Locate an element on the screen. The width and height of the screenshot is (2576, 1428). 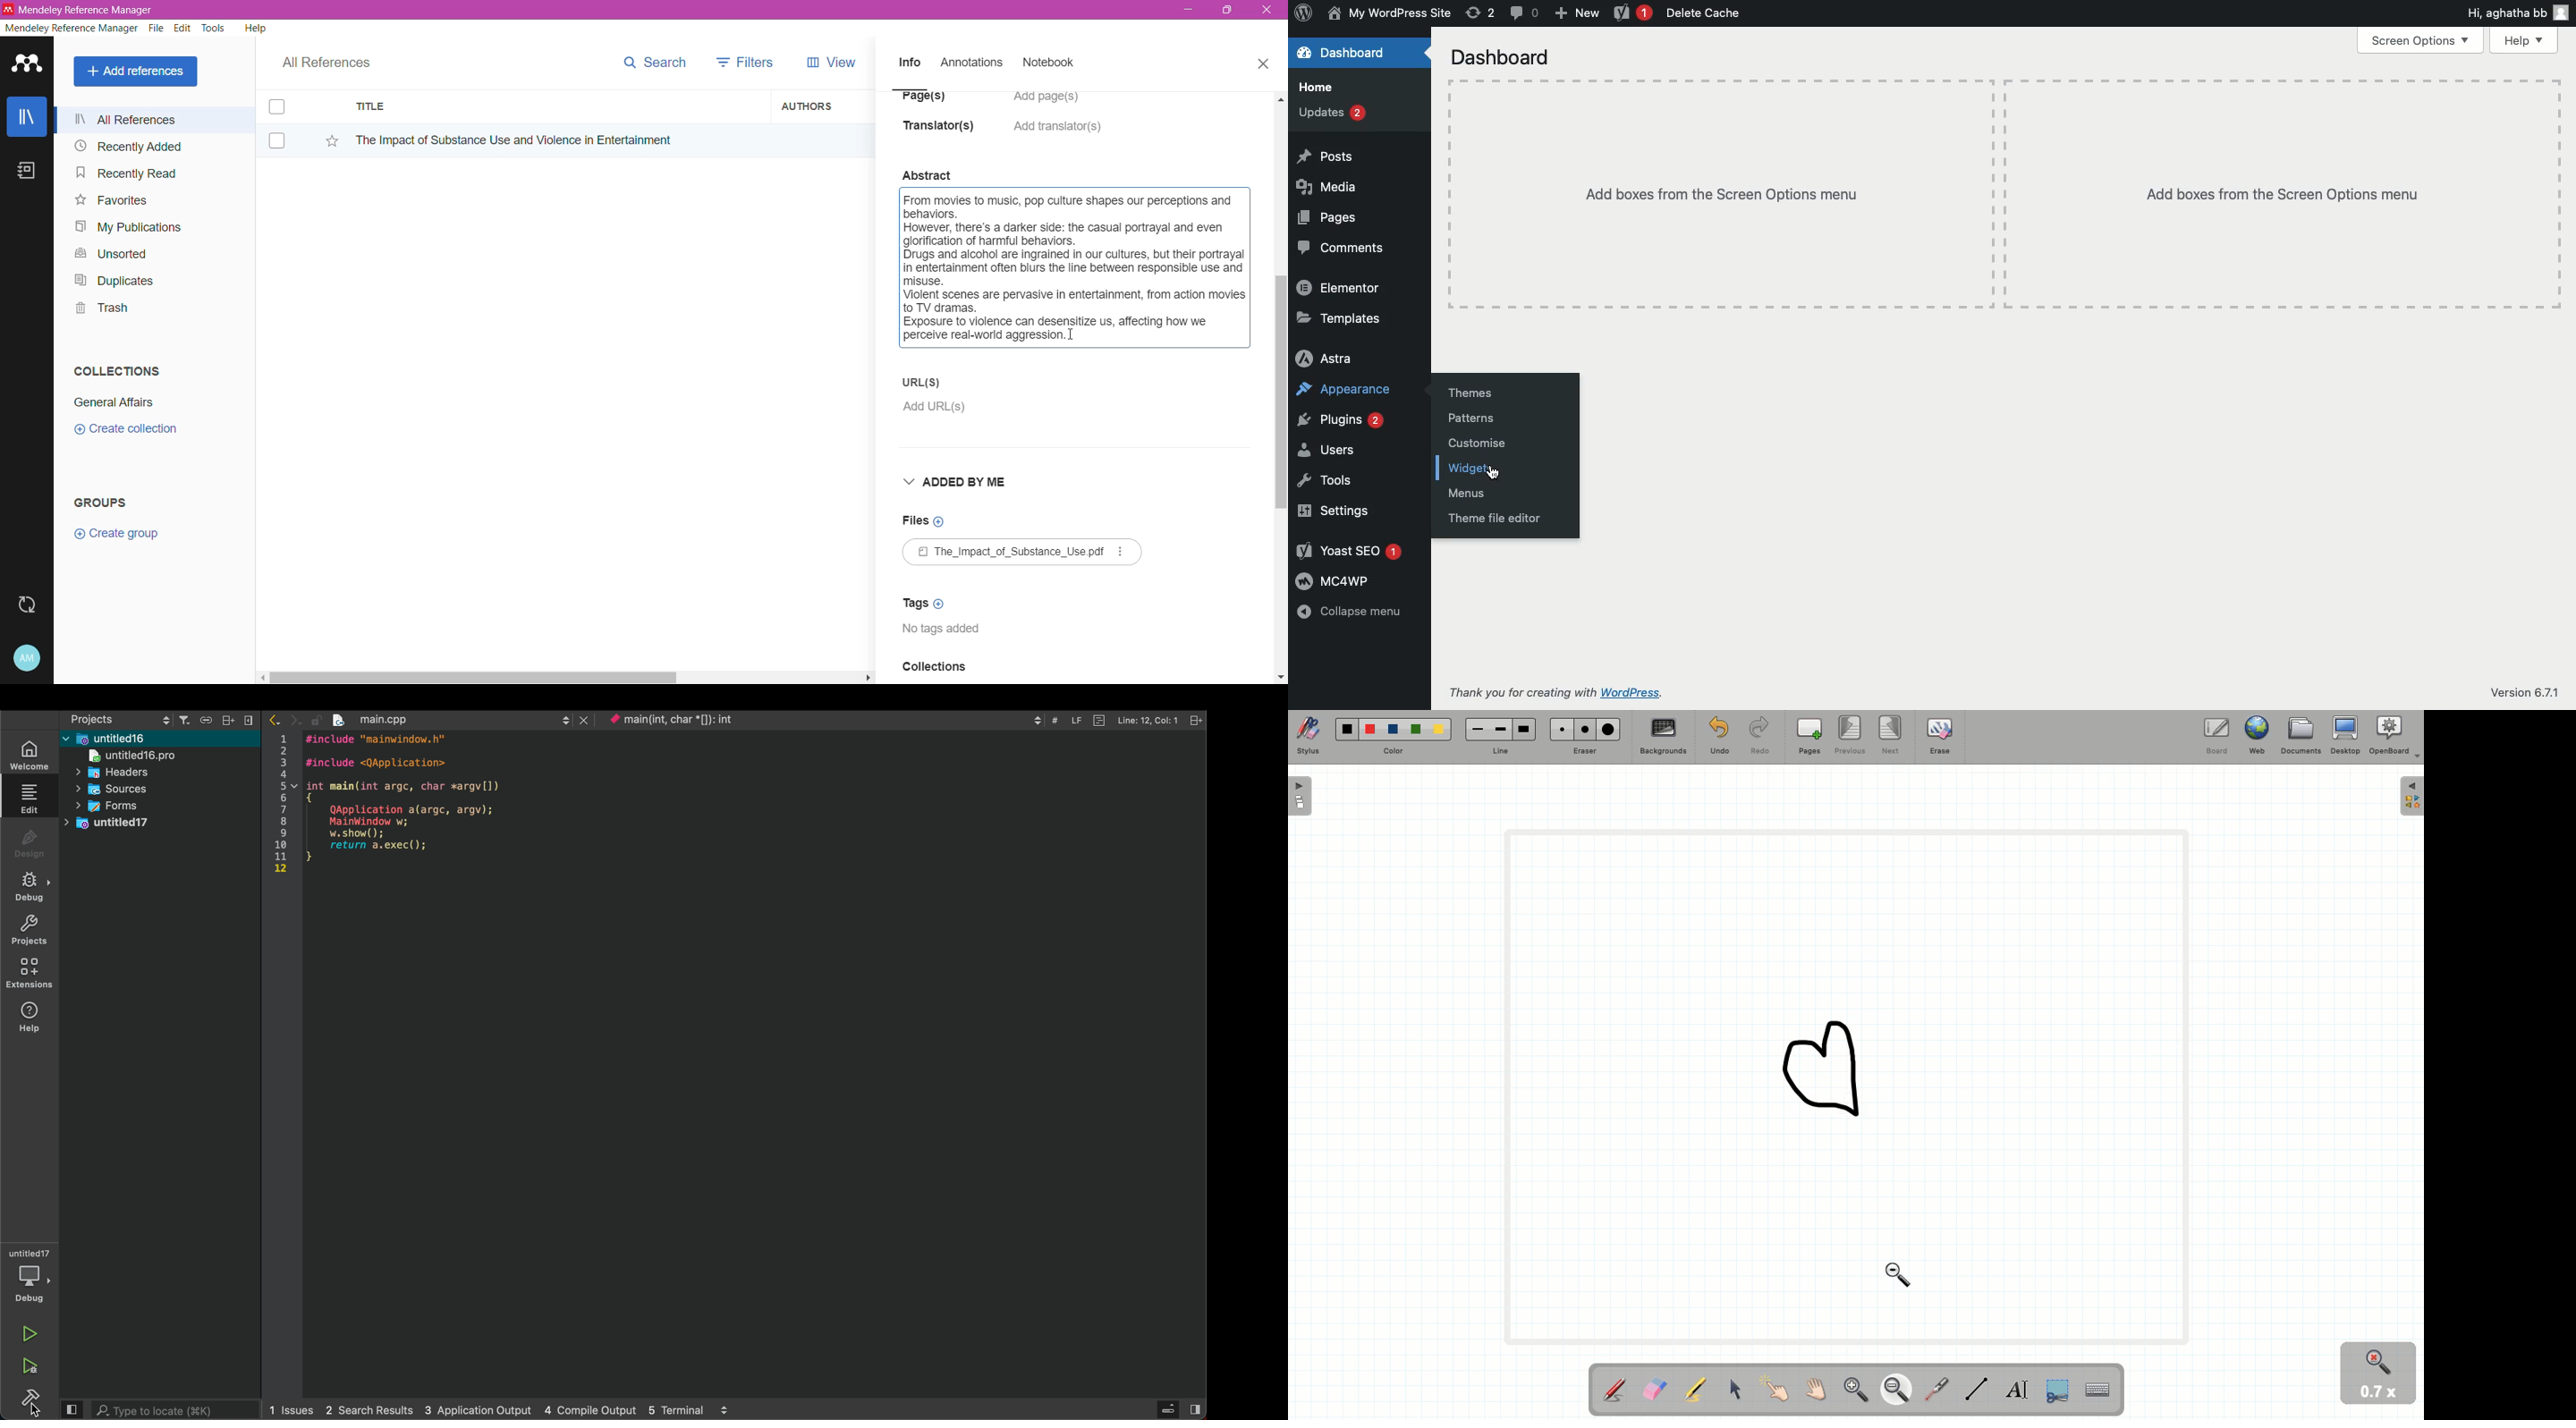
Collapse menu is located at coordinates (1351, 613).